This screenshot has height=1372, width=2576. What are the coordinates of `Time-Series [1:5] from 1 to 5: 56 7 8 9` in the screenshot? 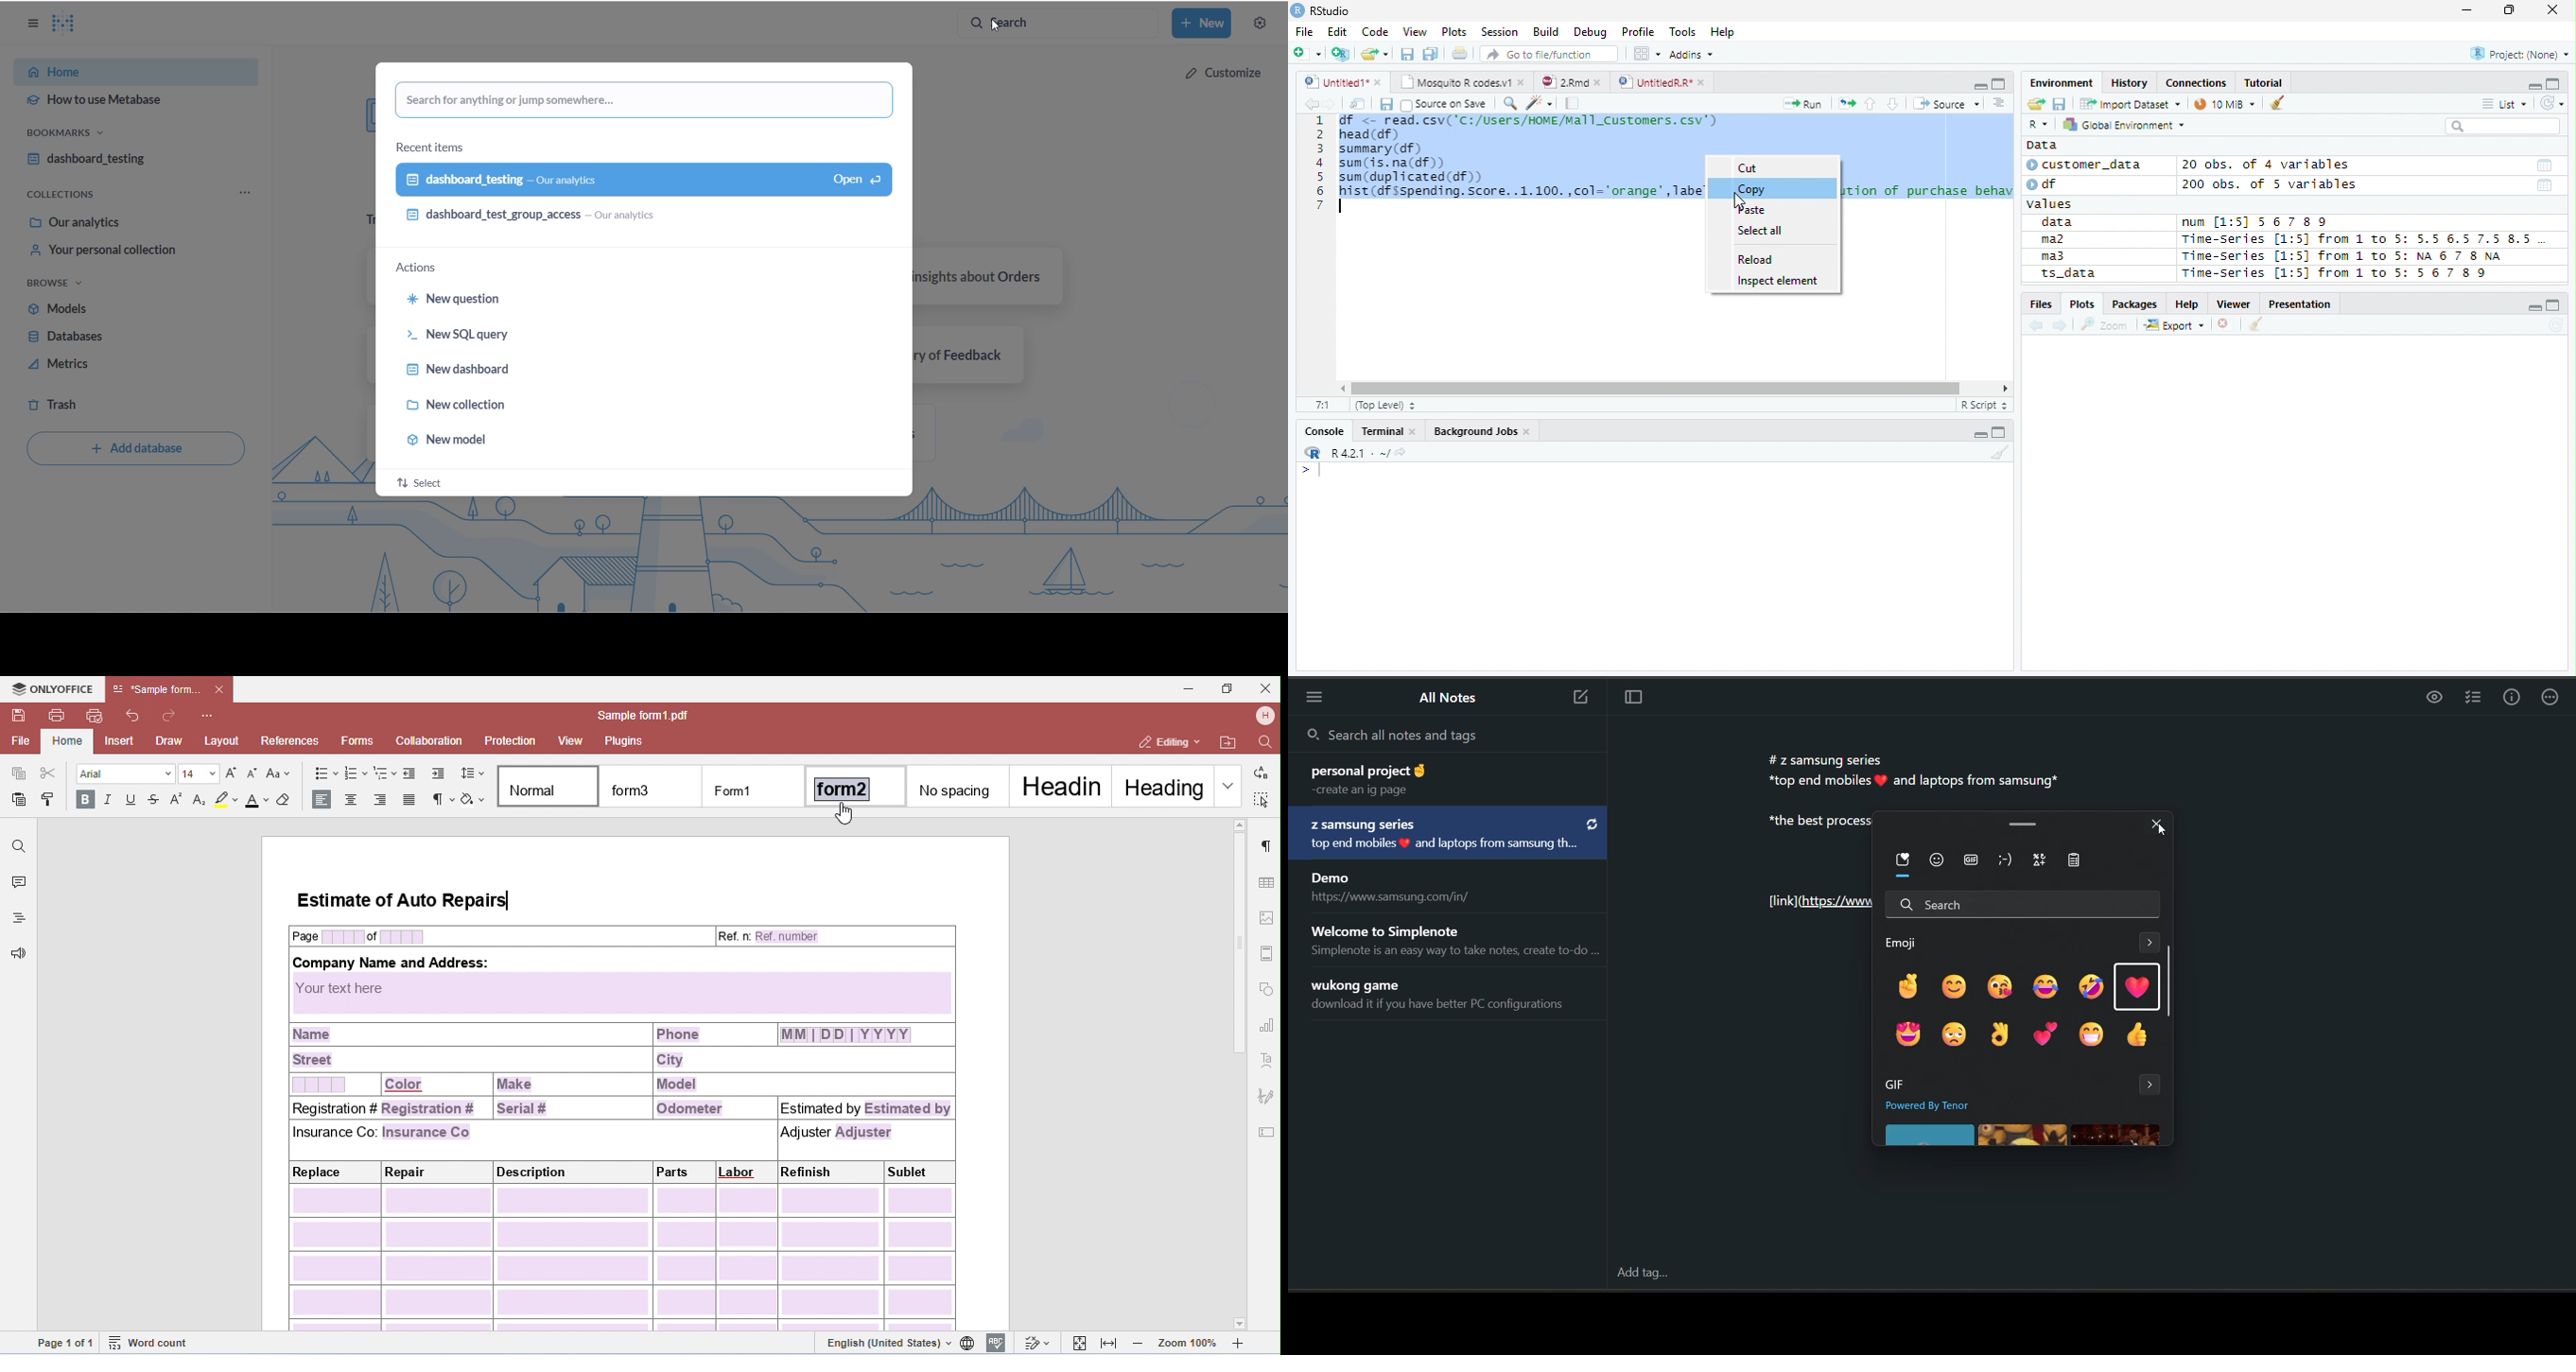 It's located at (2337, 273).